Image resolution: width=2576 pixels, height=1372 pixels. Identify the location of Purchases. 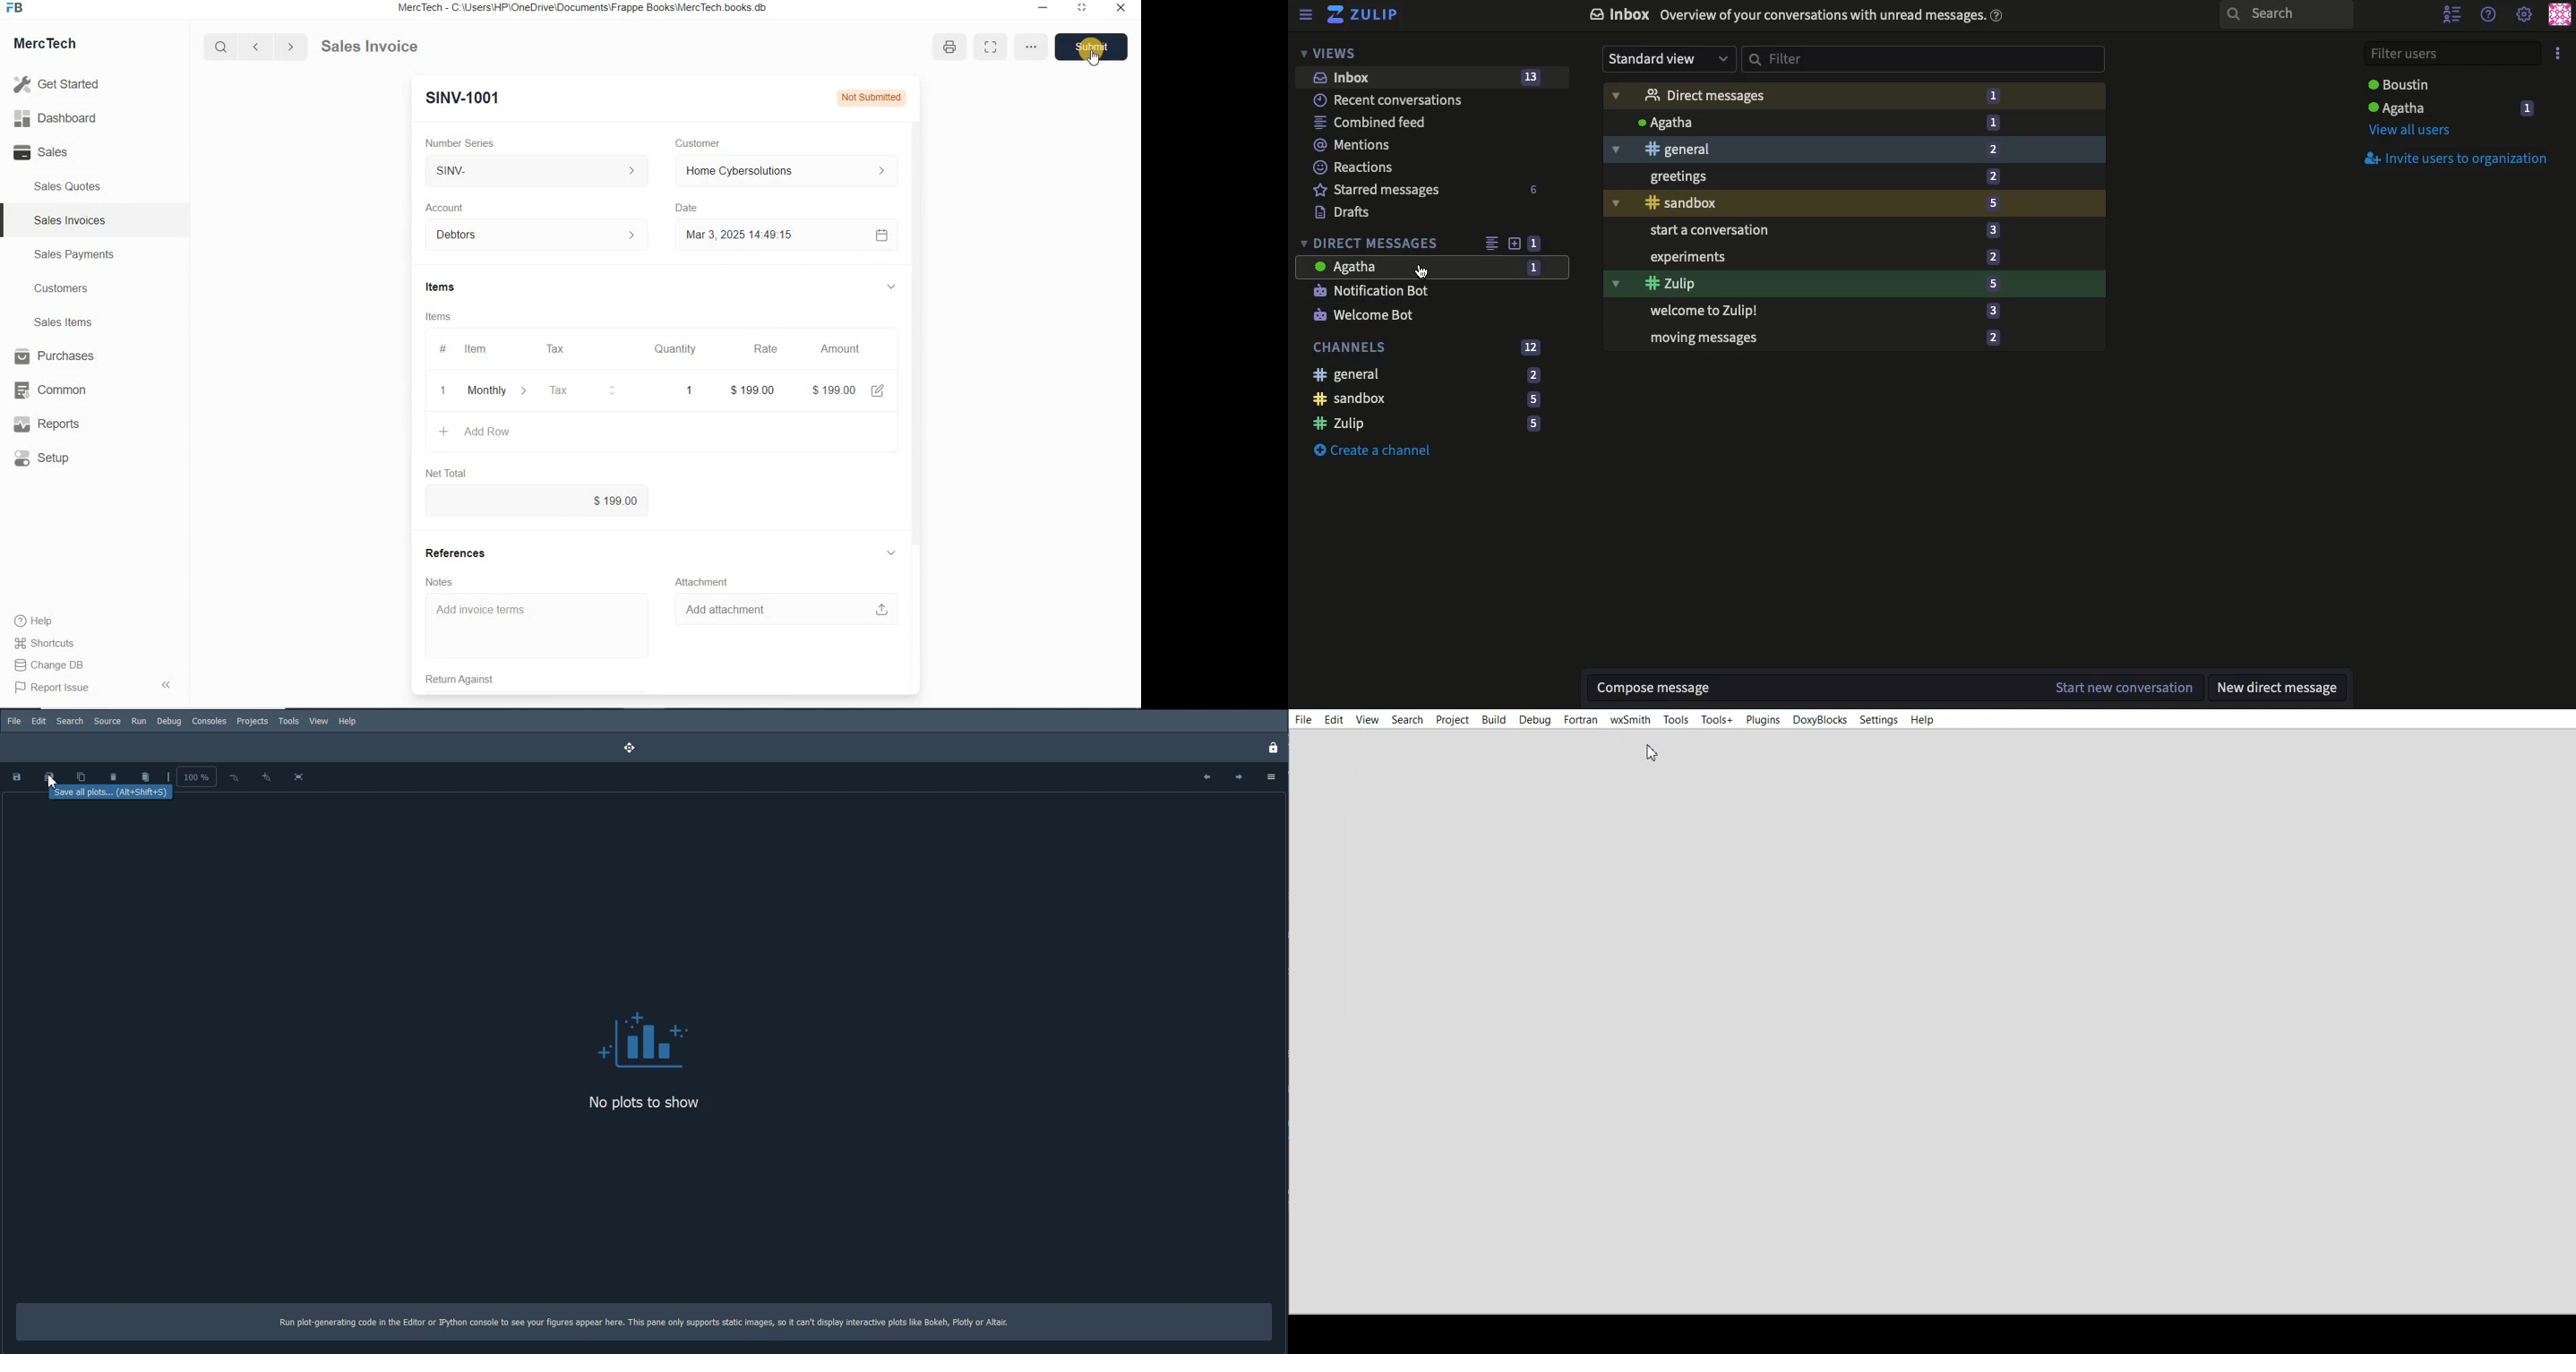
(56, 357).